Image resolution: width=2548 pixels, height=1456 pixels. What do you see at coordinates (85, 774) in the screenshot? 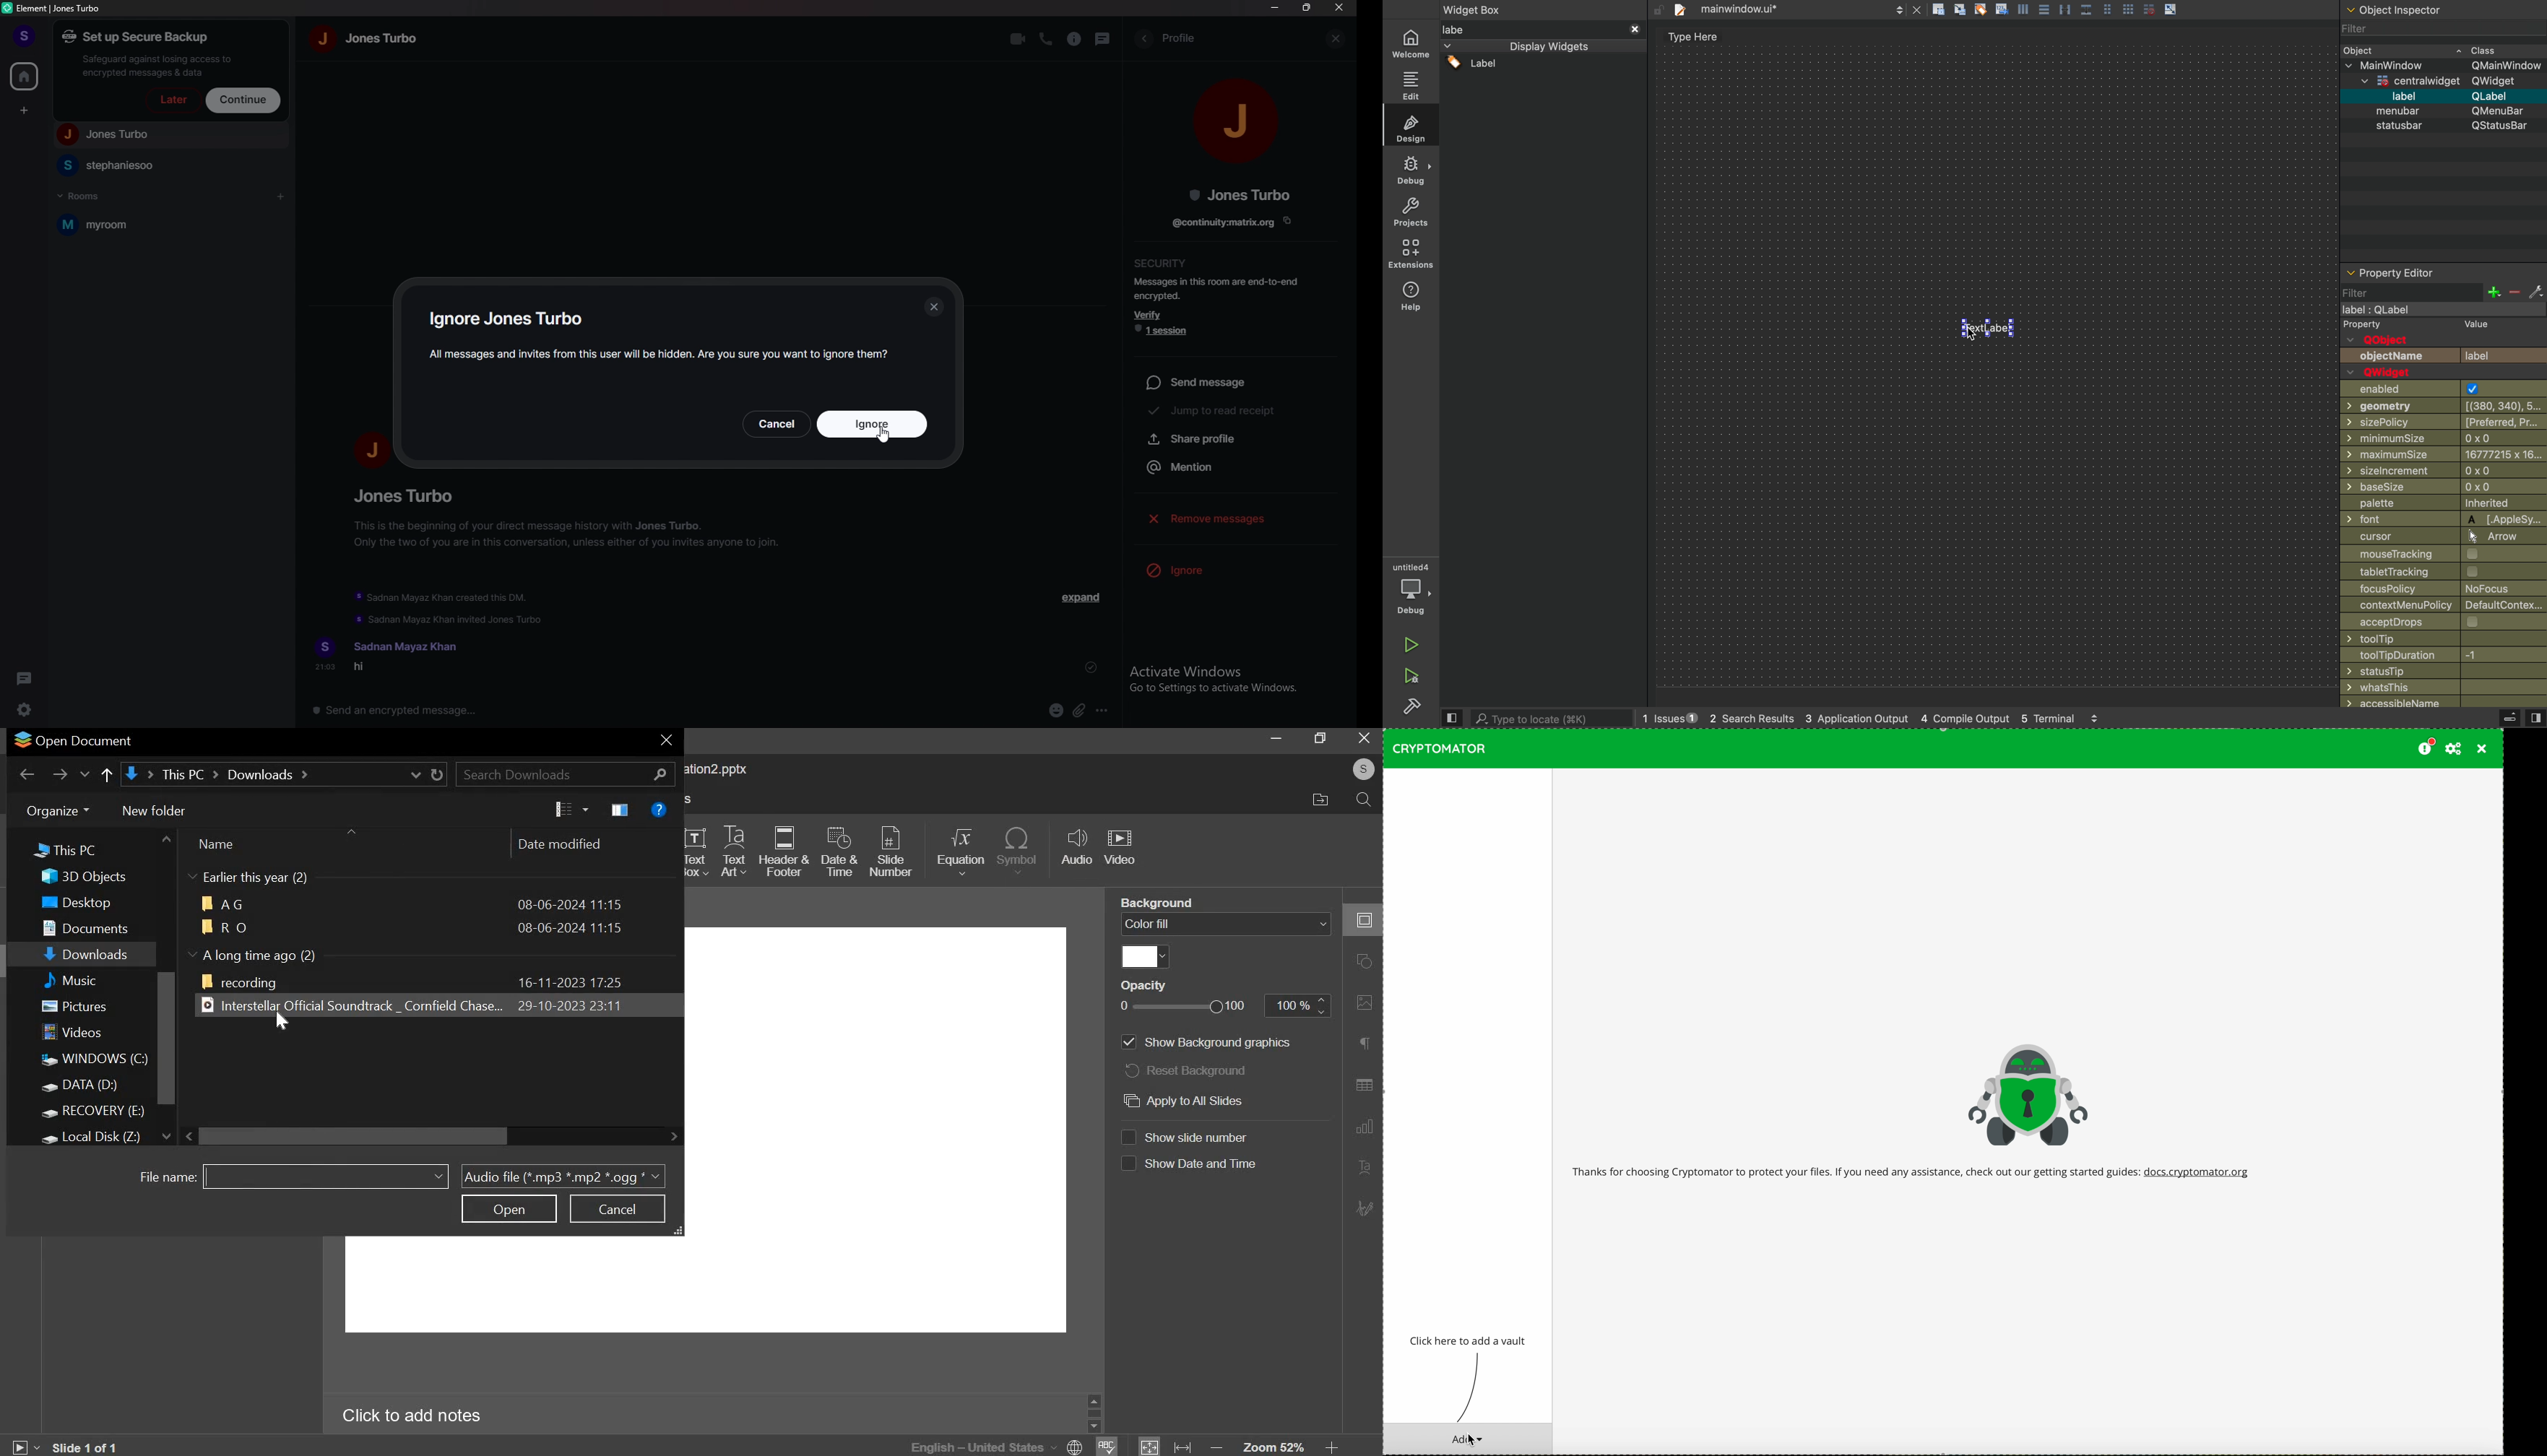
I see `recent locations` at bounding box center [85, 774].